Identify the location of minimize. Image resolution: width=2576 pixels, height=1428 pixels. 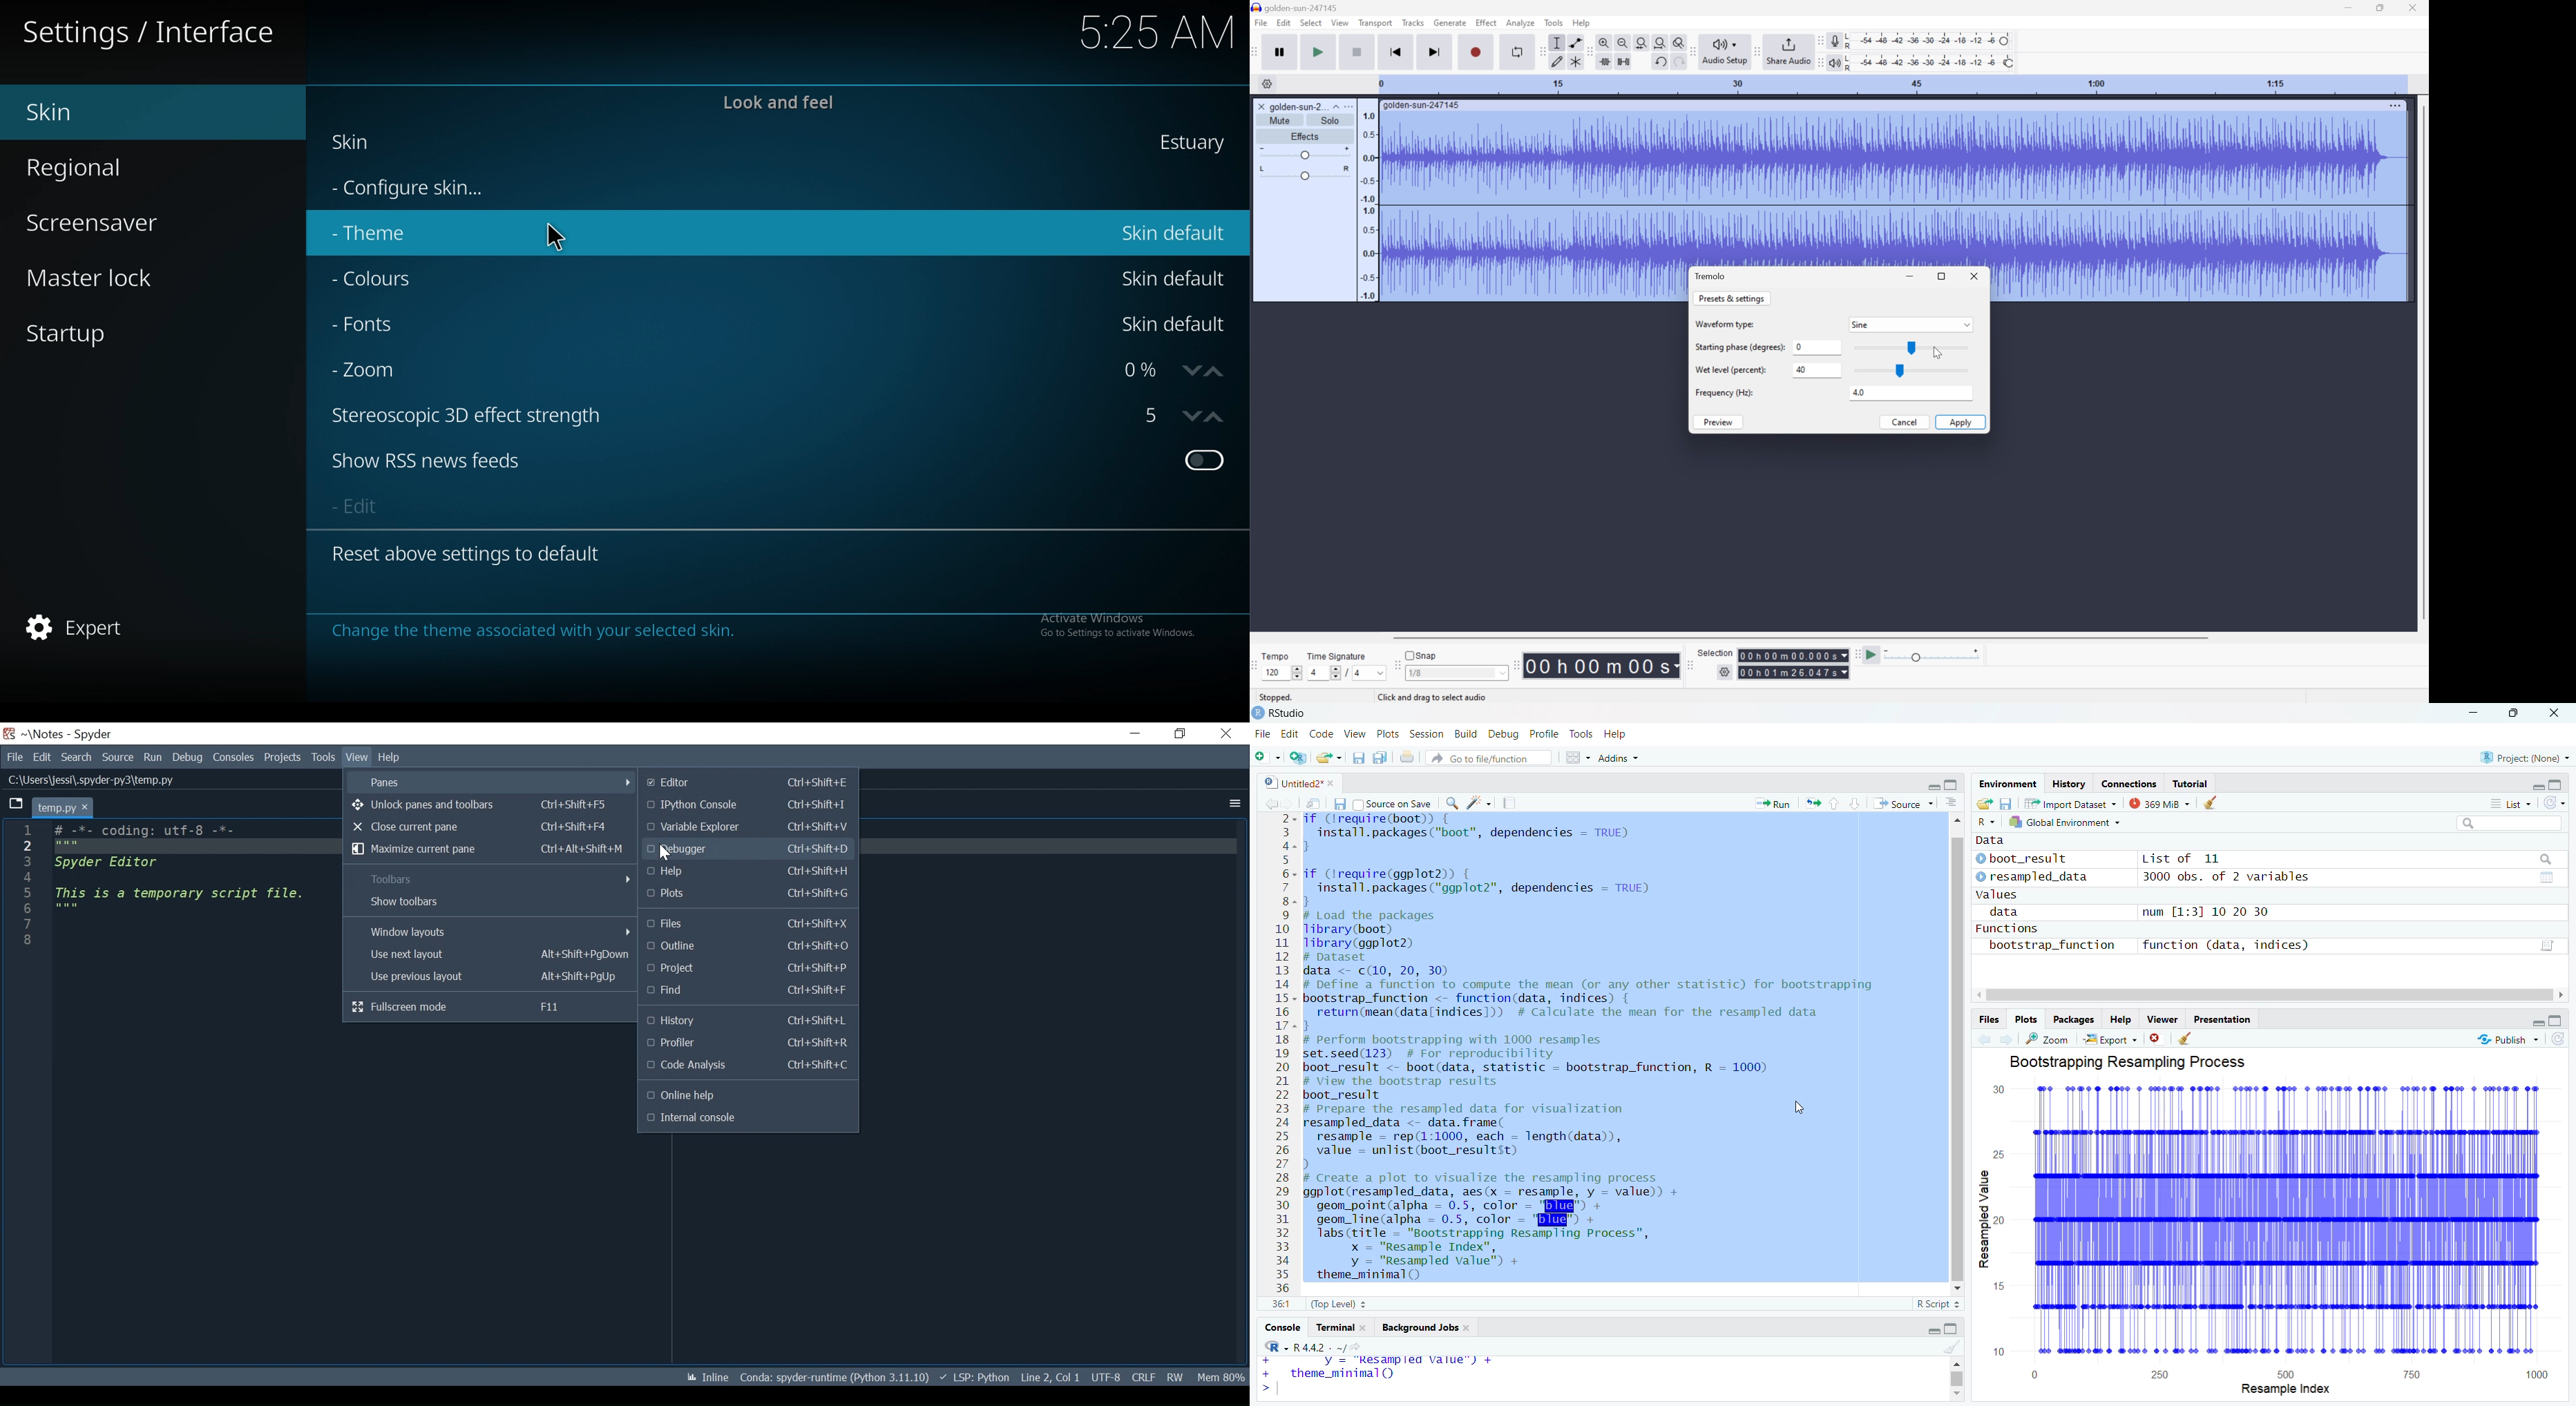
(2473, 715).